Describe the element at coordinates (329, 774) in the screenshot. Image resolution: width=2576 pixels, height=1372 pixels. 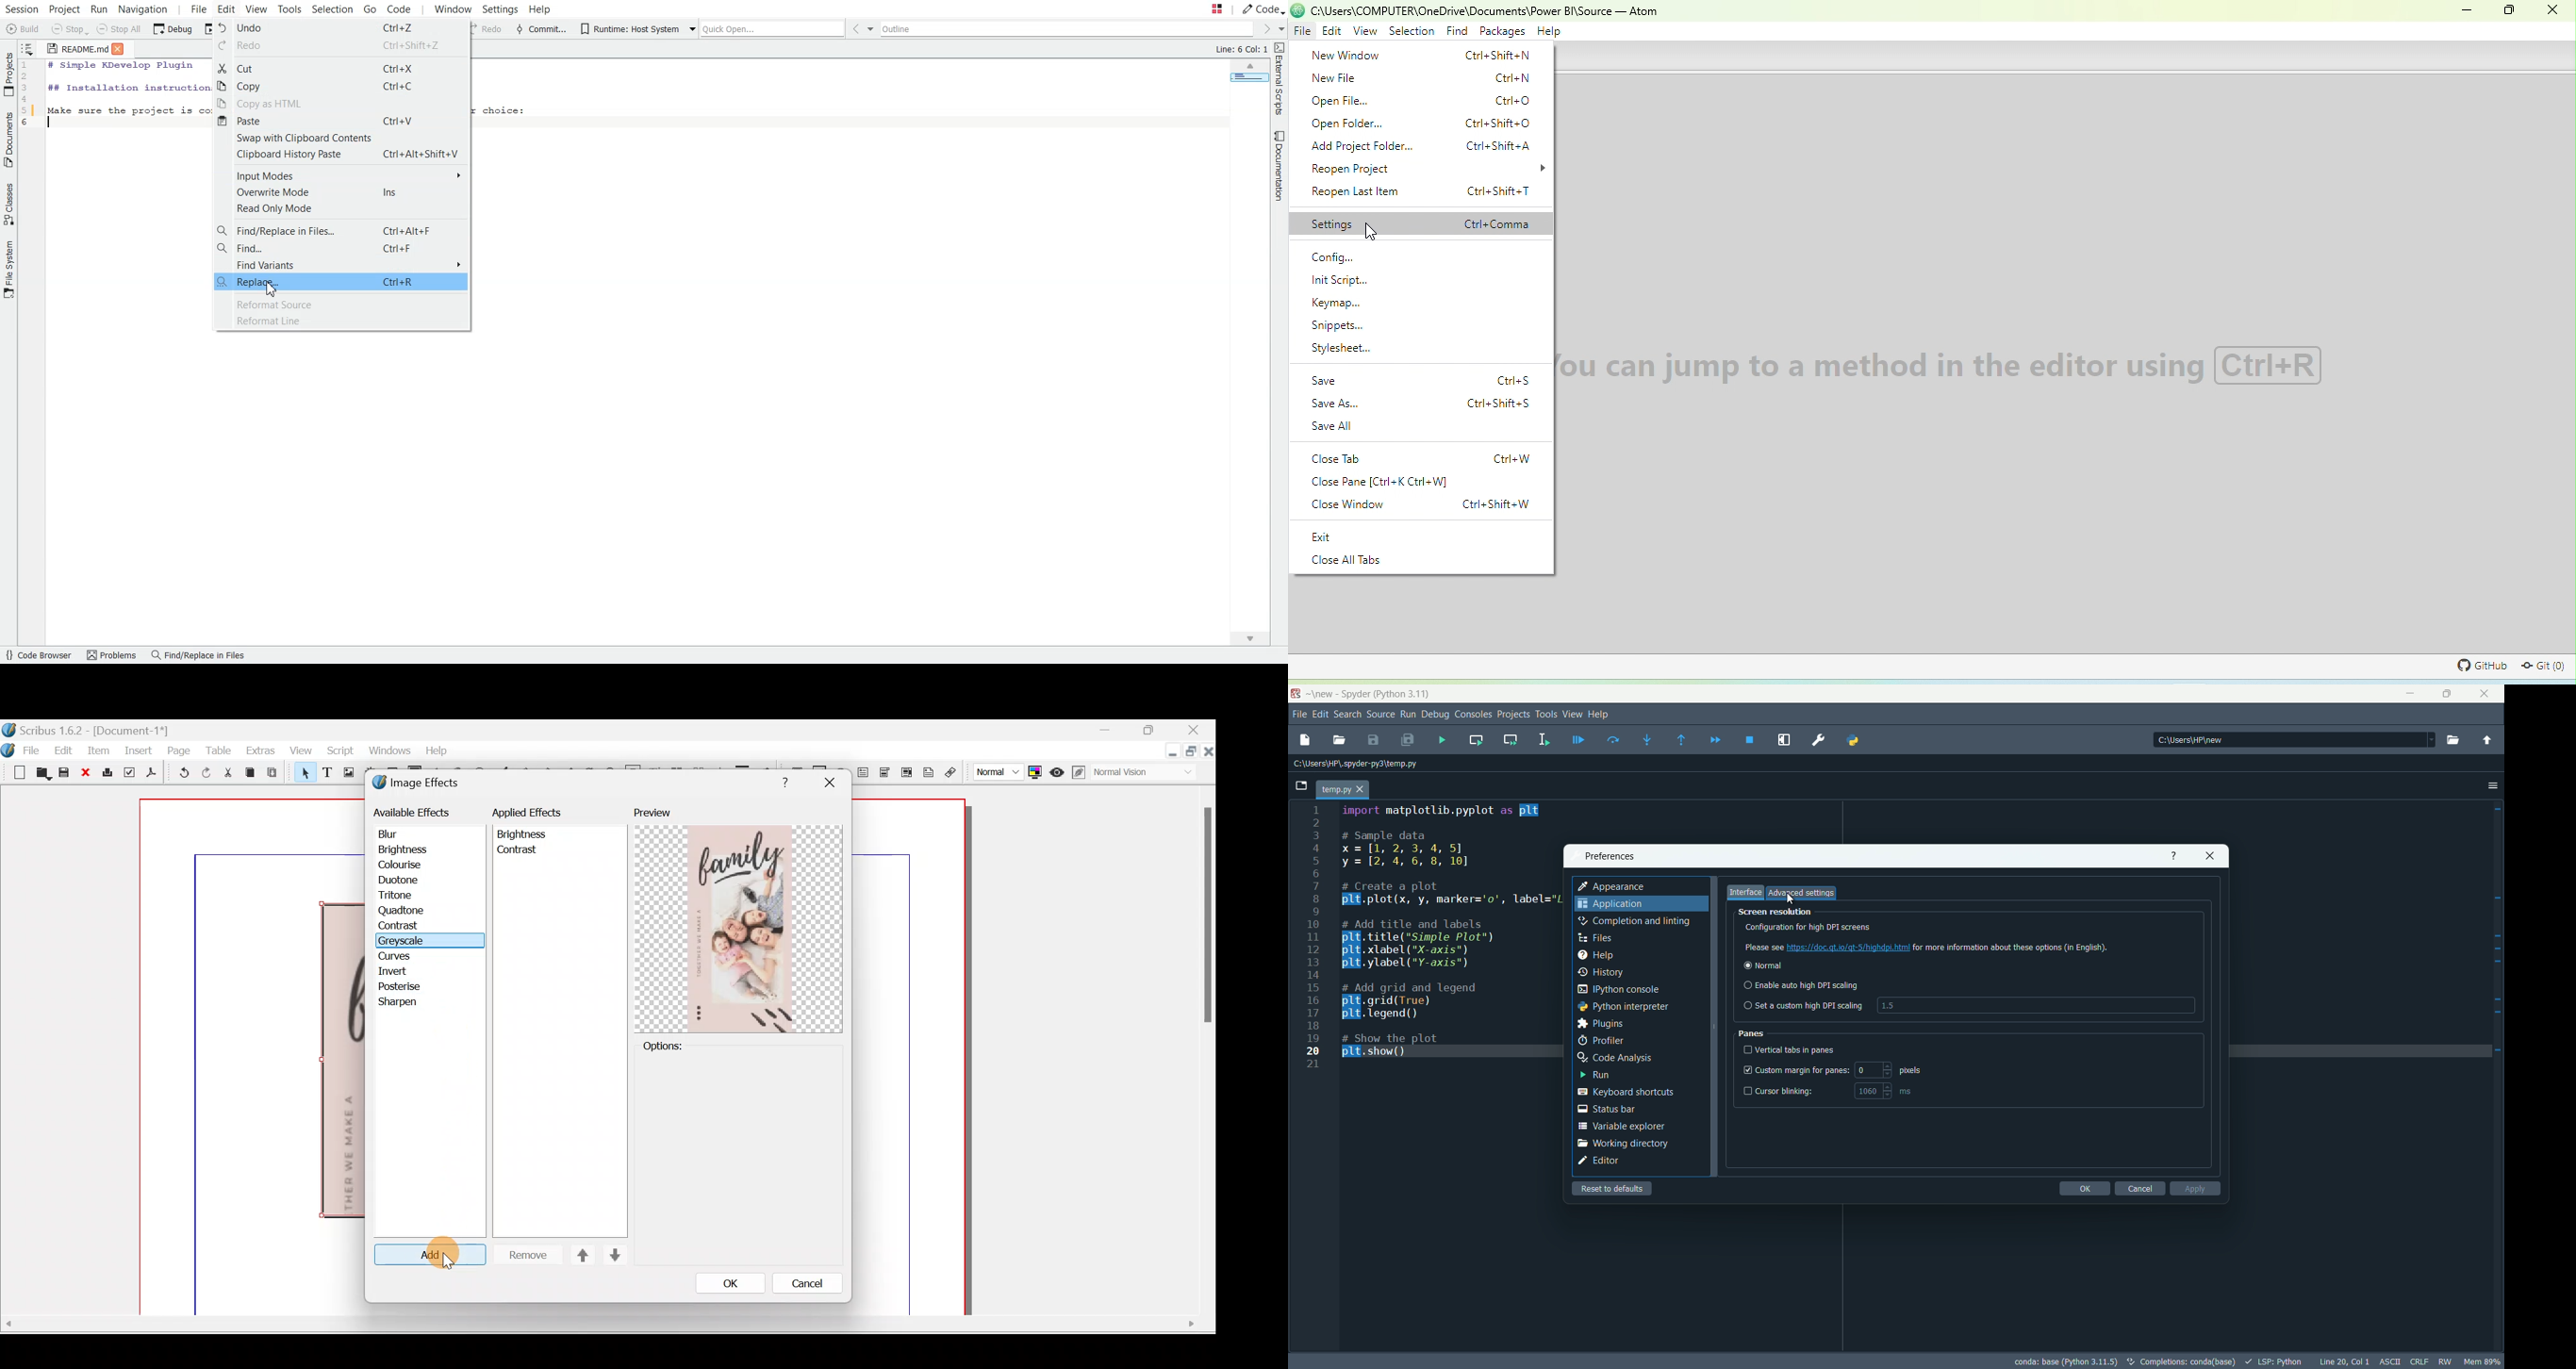
I see `Text frame` at that location.